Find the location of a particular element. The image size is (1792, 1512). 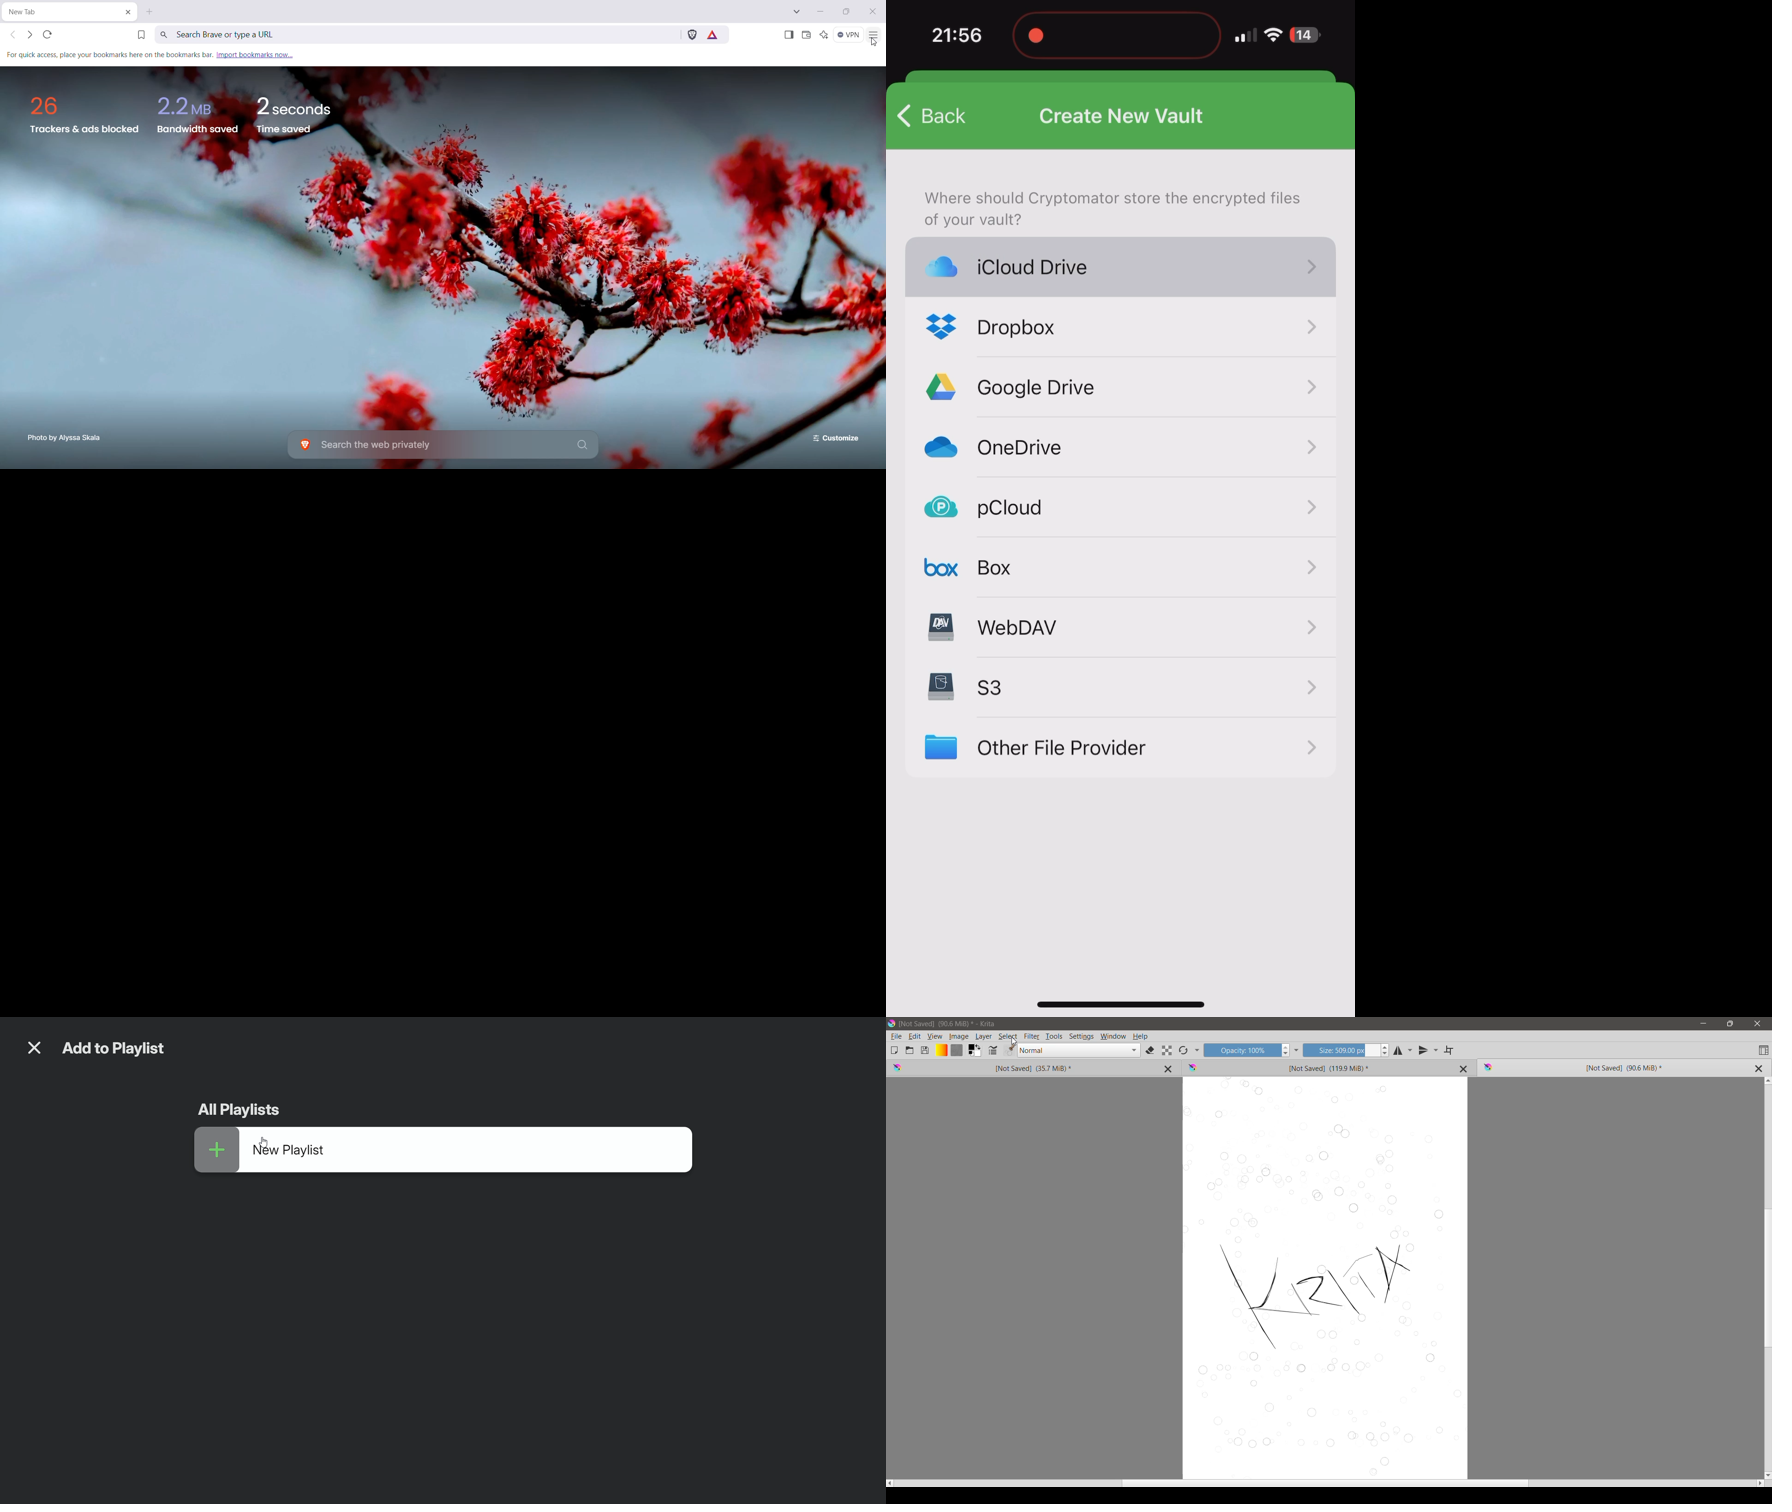

webdav is located at coordinates (1122, 628).